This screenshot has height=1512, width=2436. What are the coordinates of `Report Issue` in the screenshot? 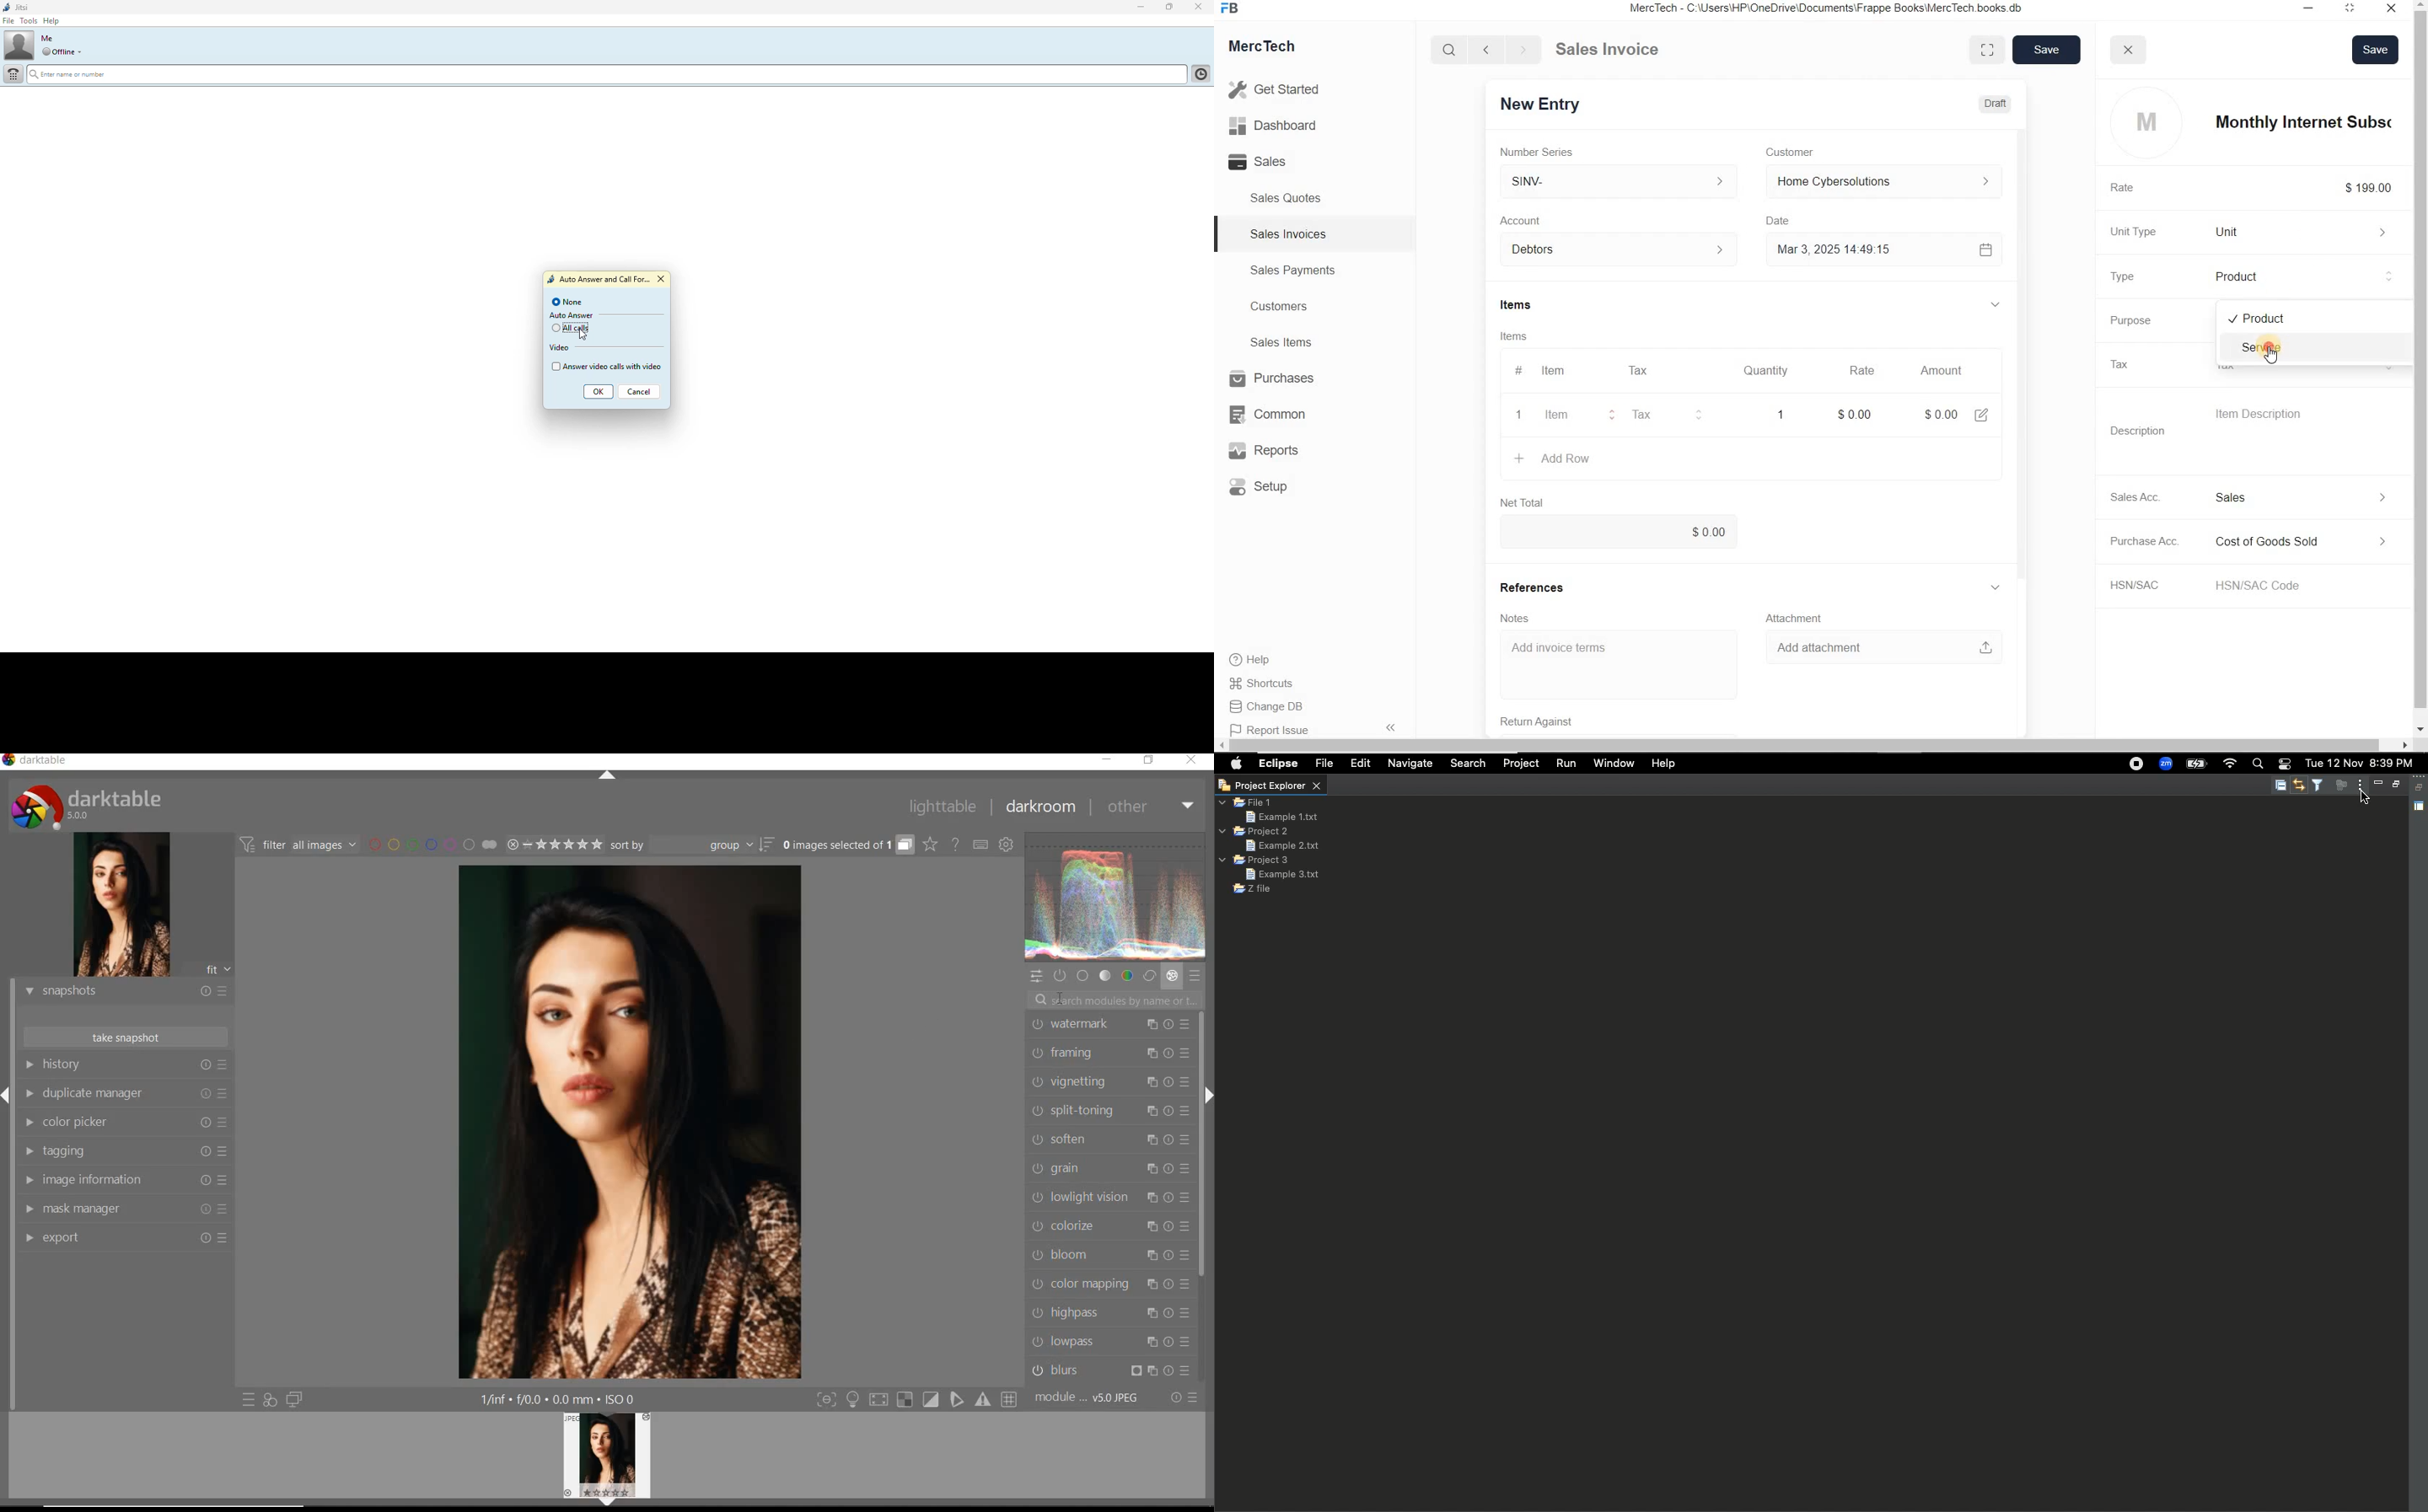 It's located at (1273, 732).